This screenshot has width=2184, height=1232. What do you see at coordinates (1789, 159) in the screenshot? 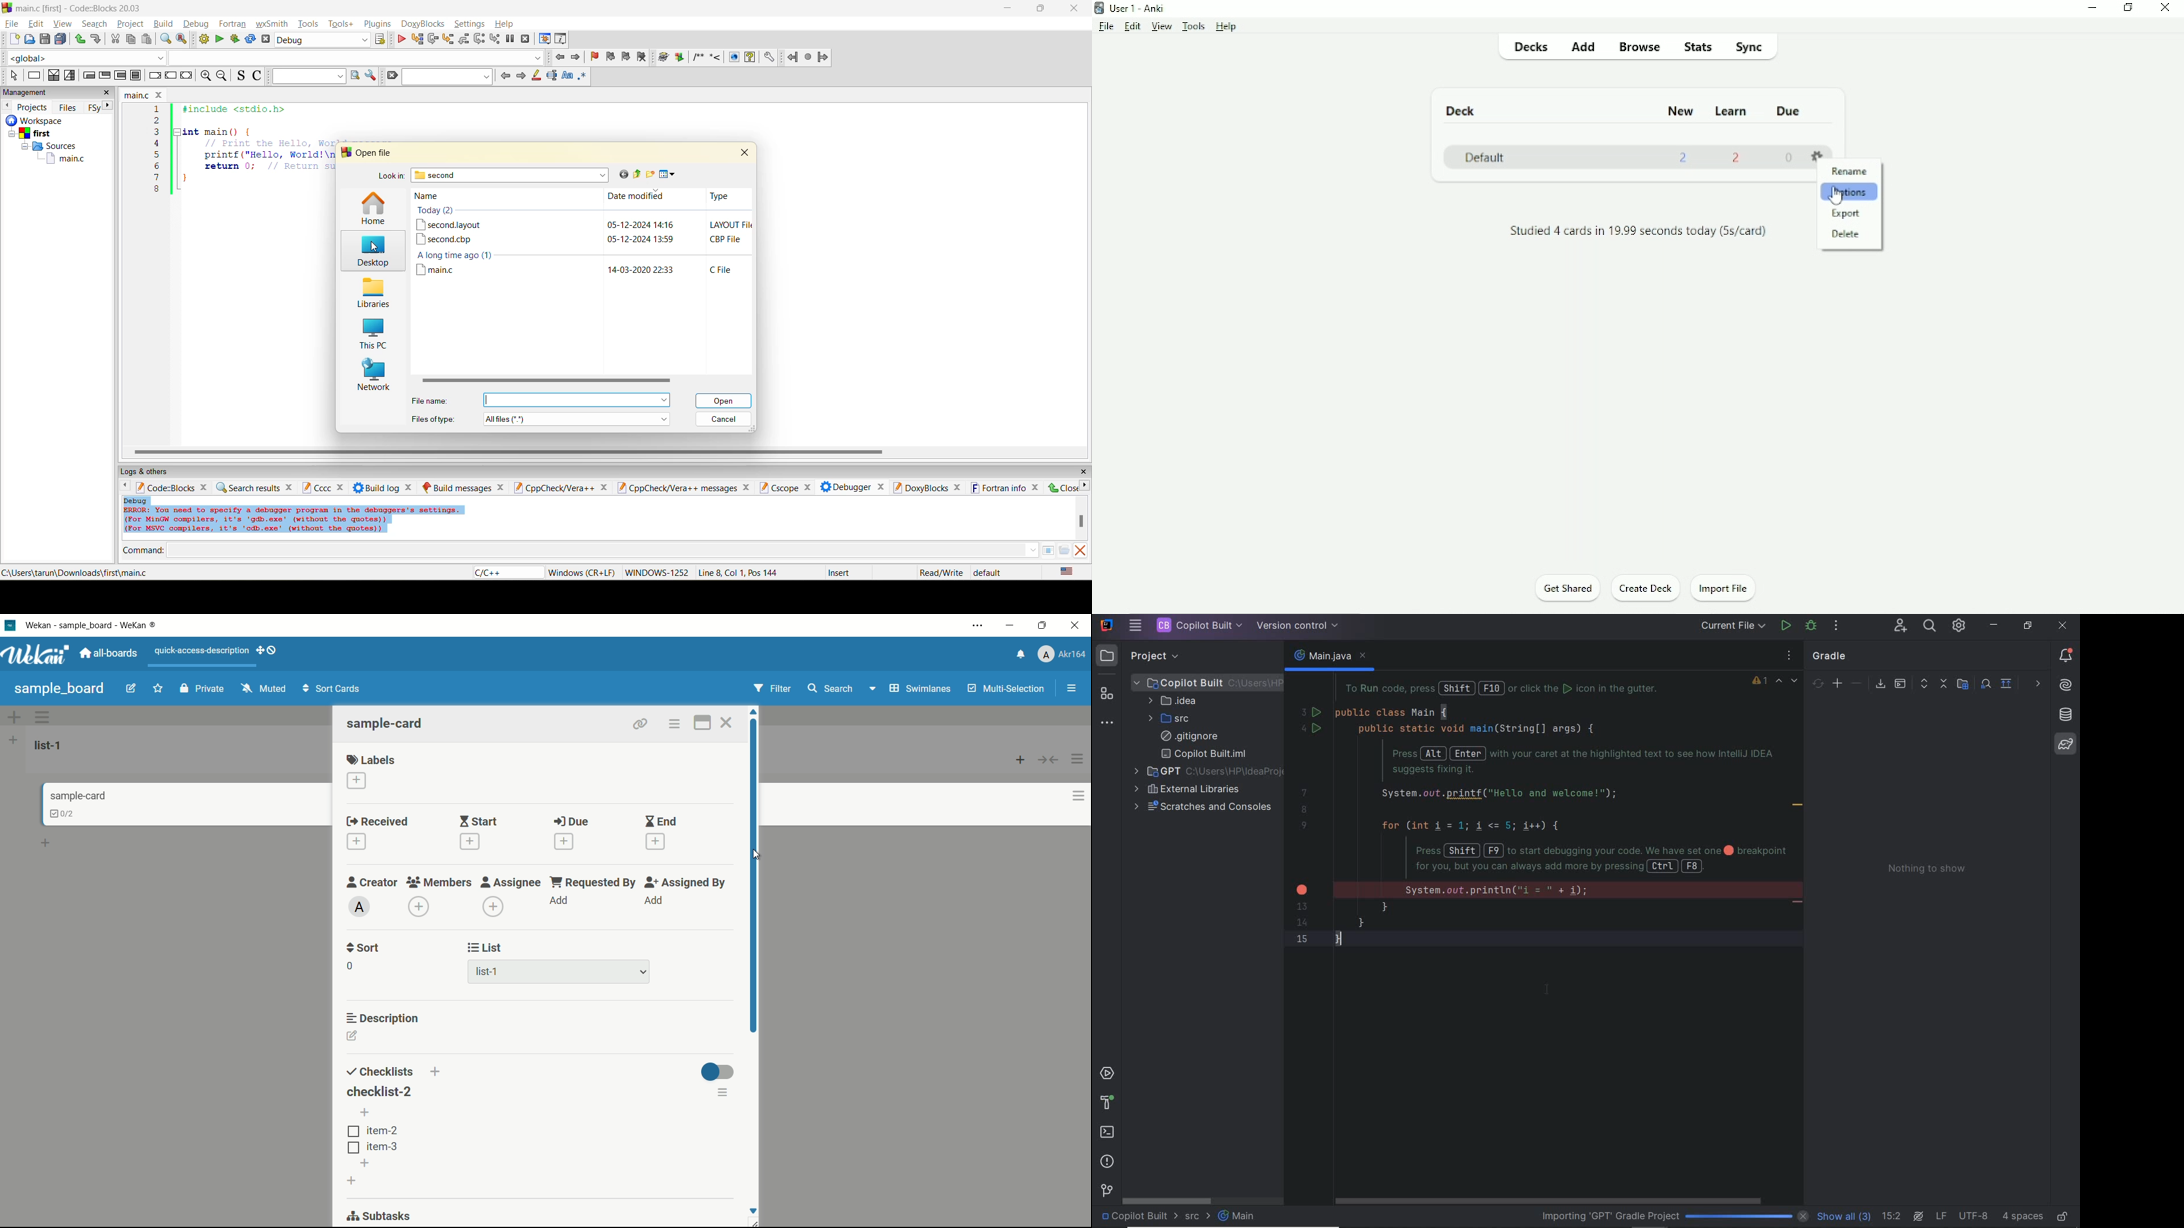
I see `0` at bounding box center [1789, 159].